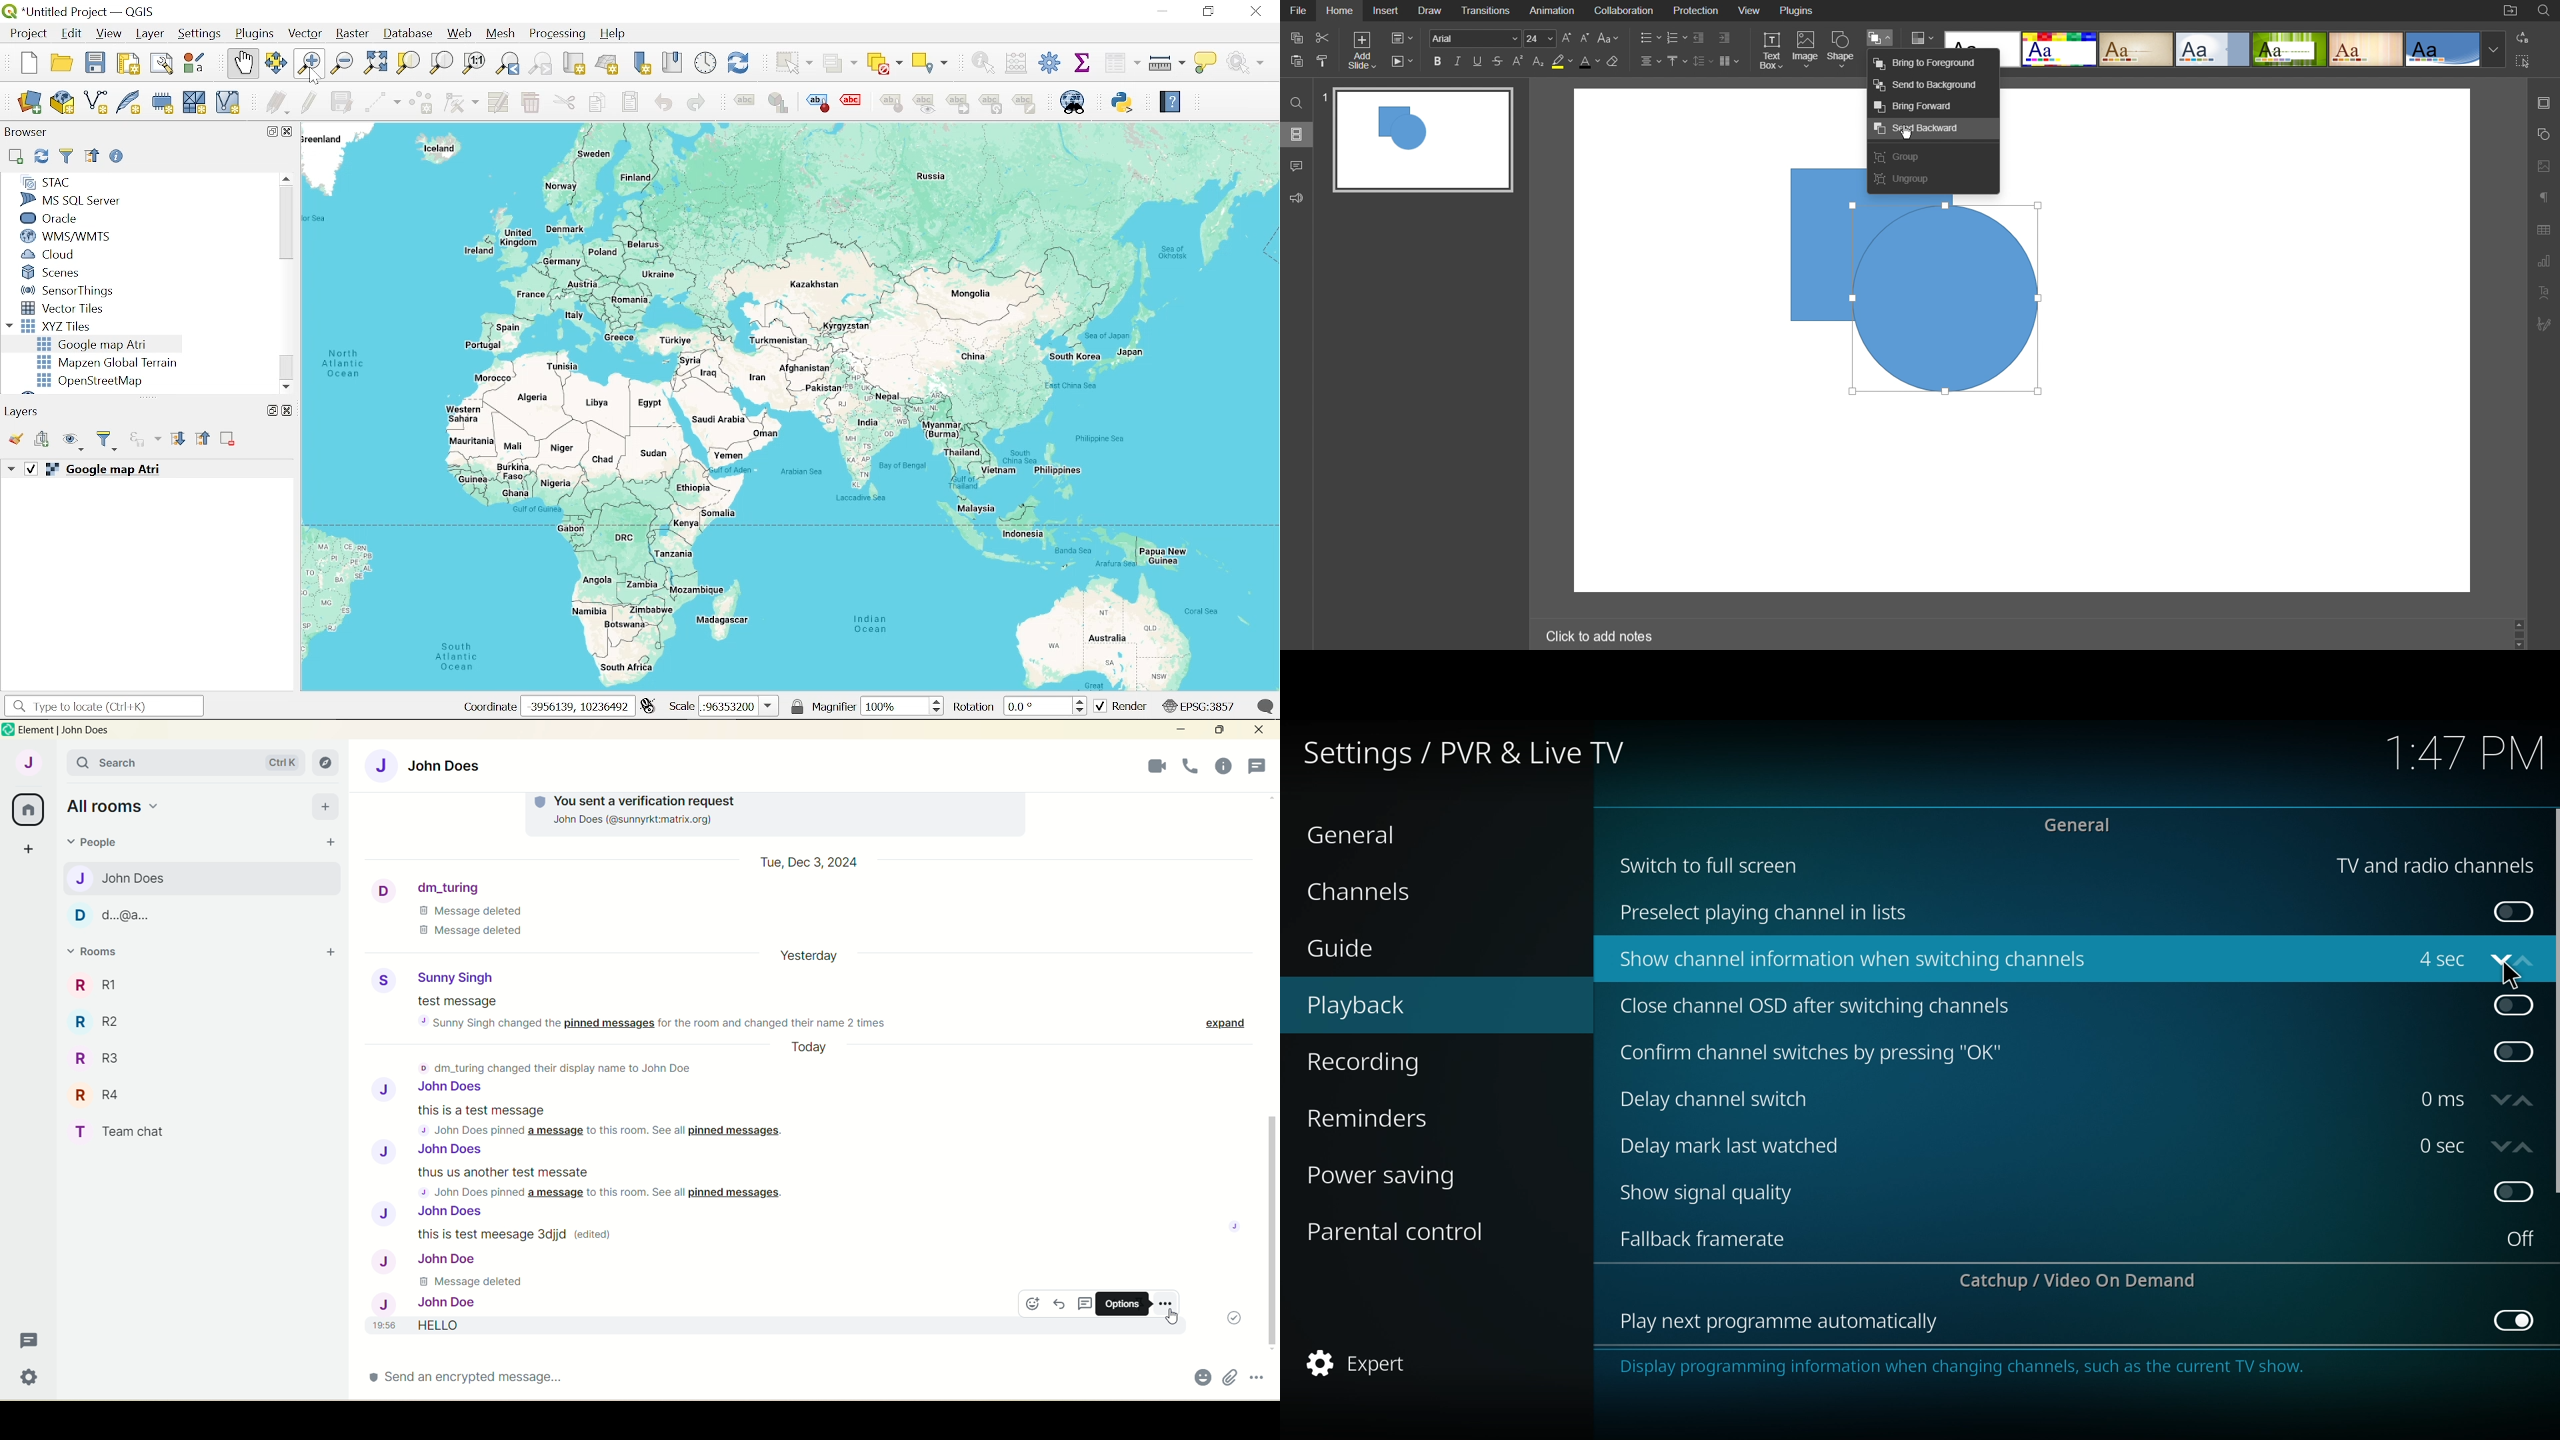 This screenshot has width=2576, height=1456. I want to click on increase time, so click(2524, 1101).